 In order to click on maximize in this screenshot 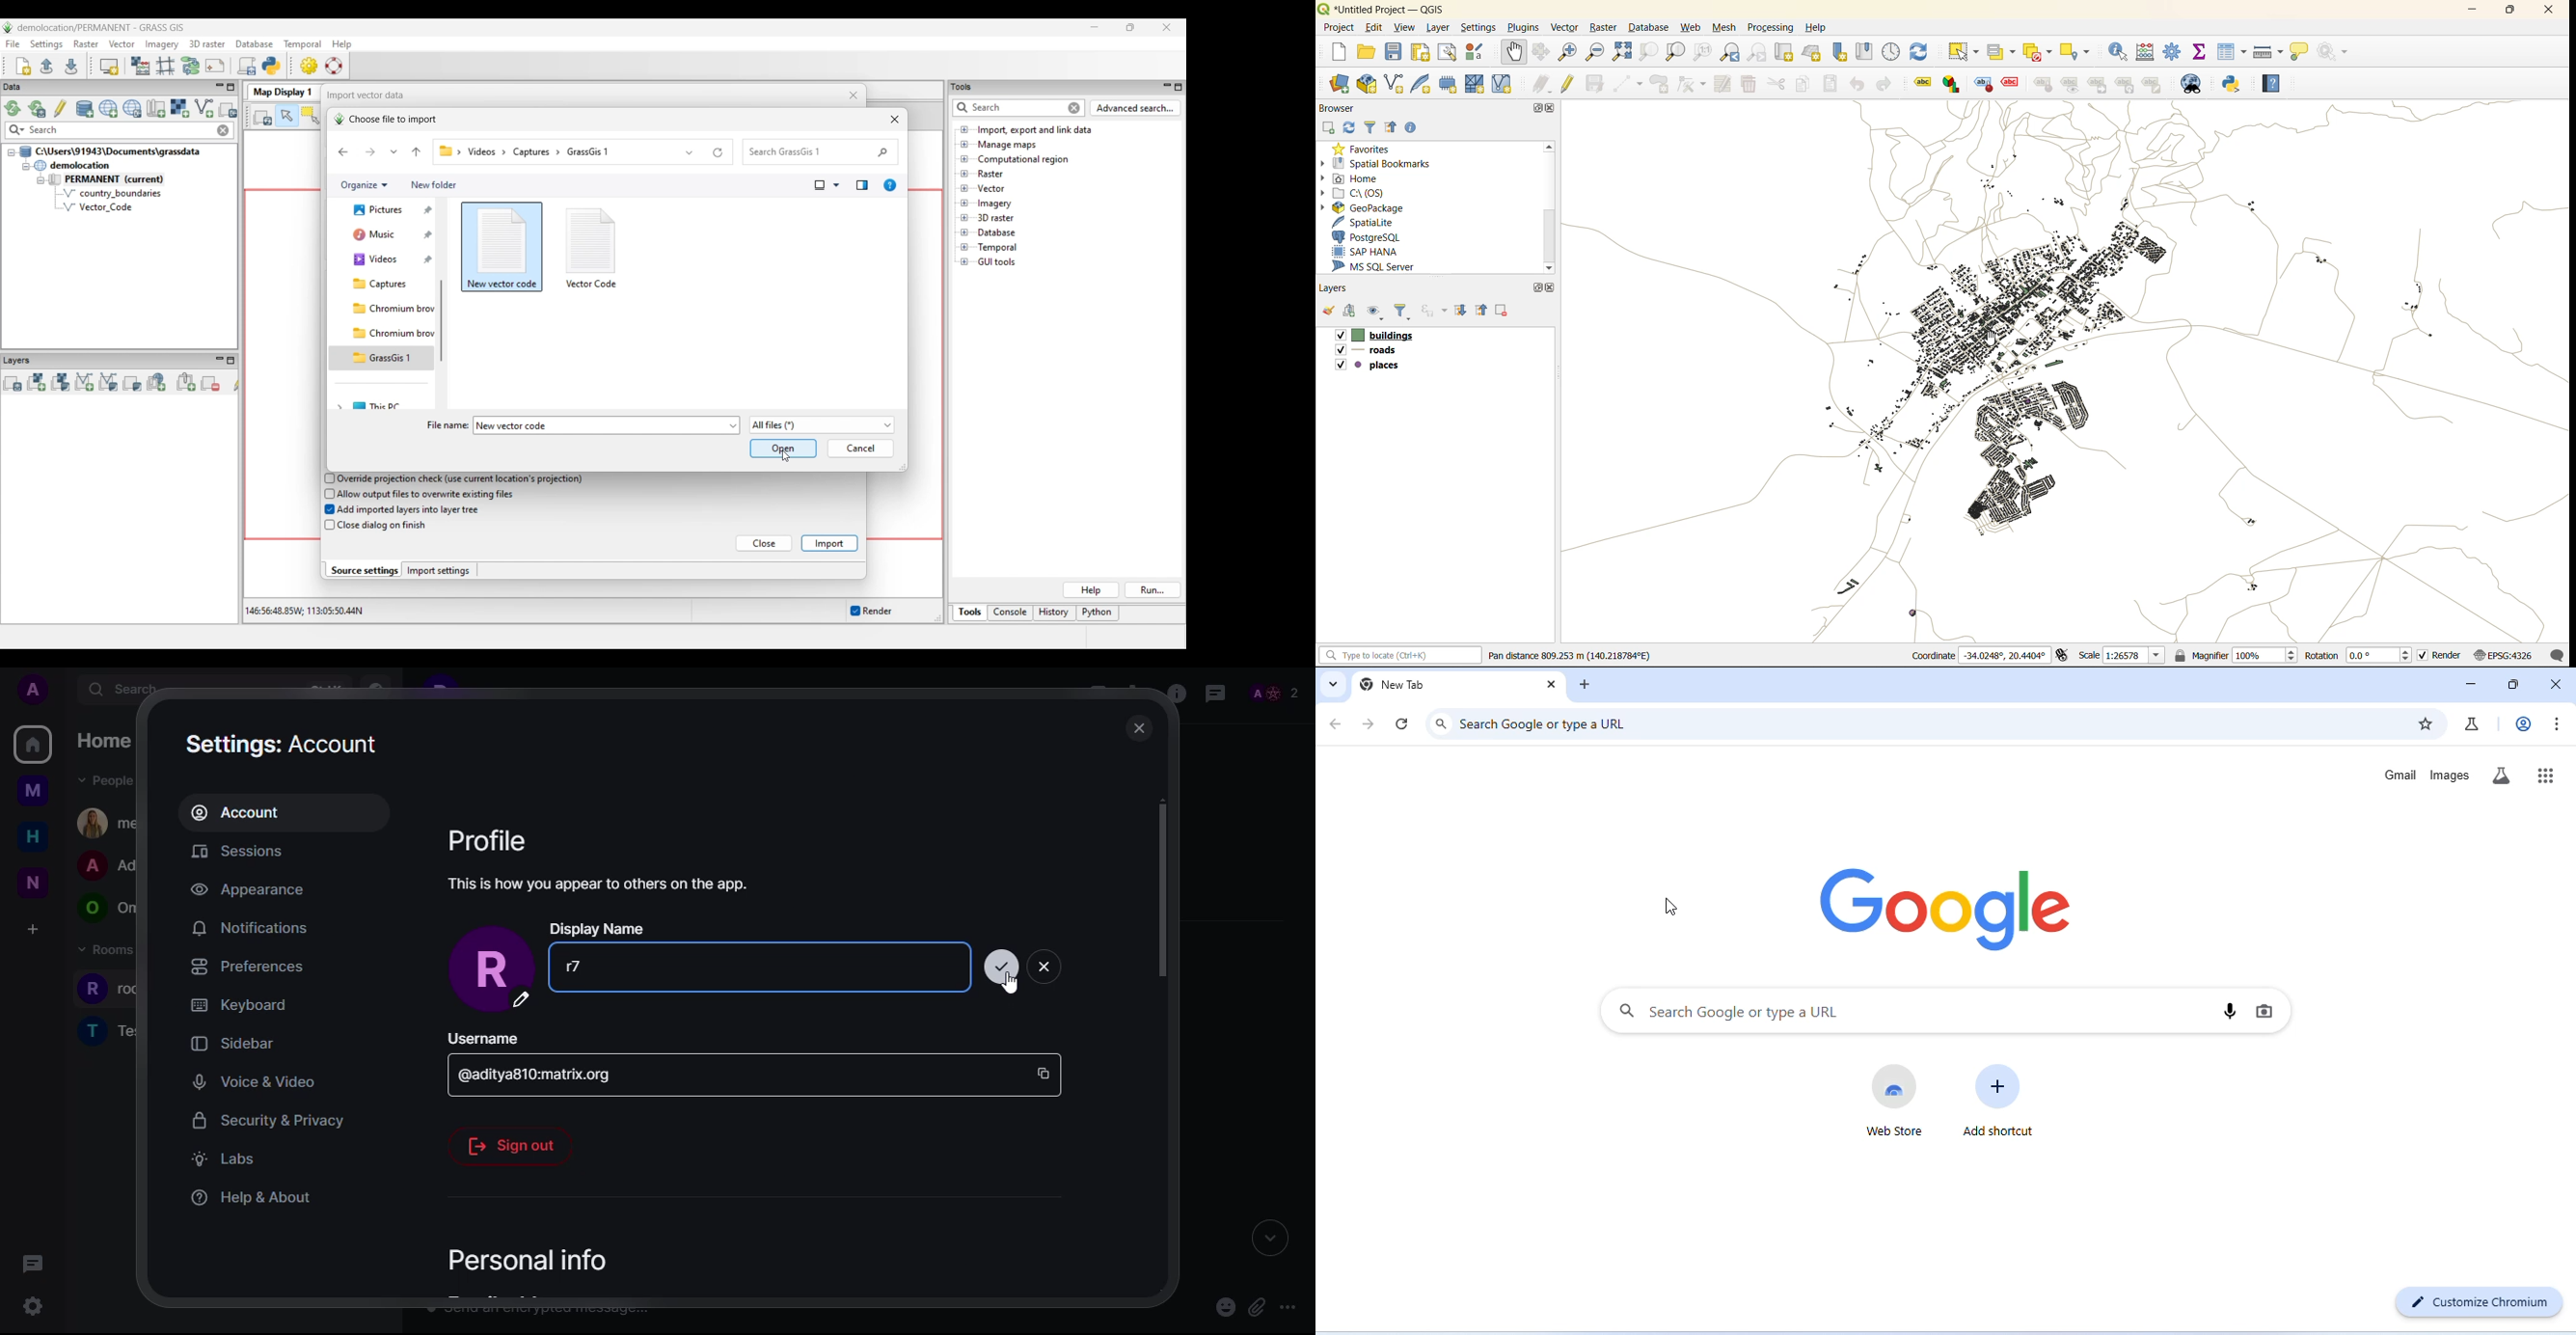, I will do `click(2515, 684)`.